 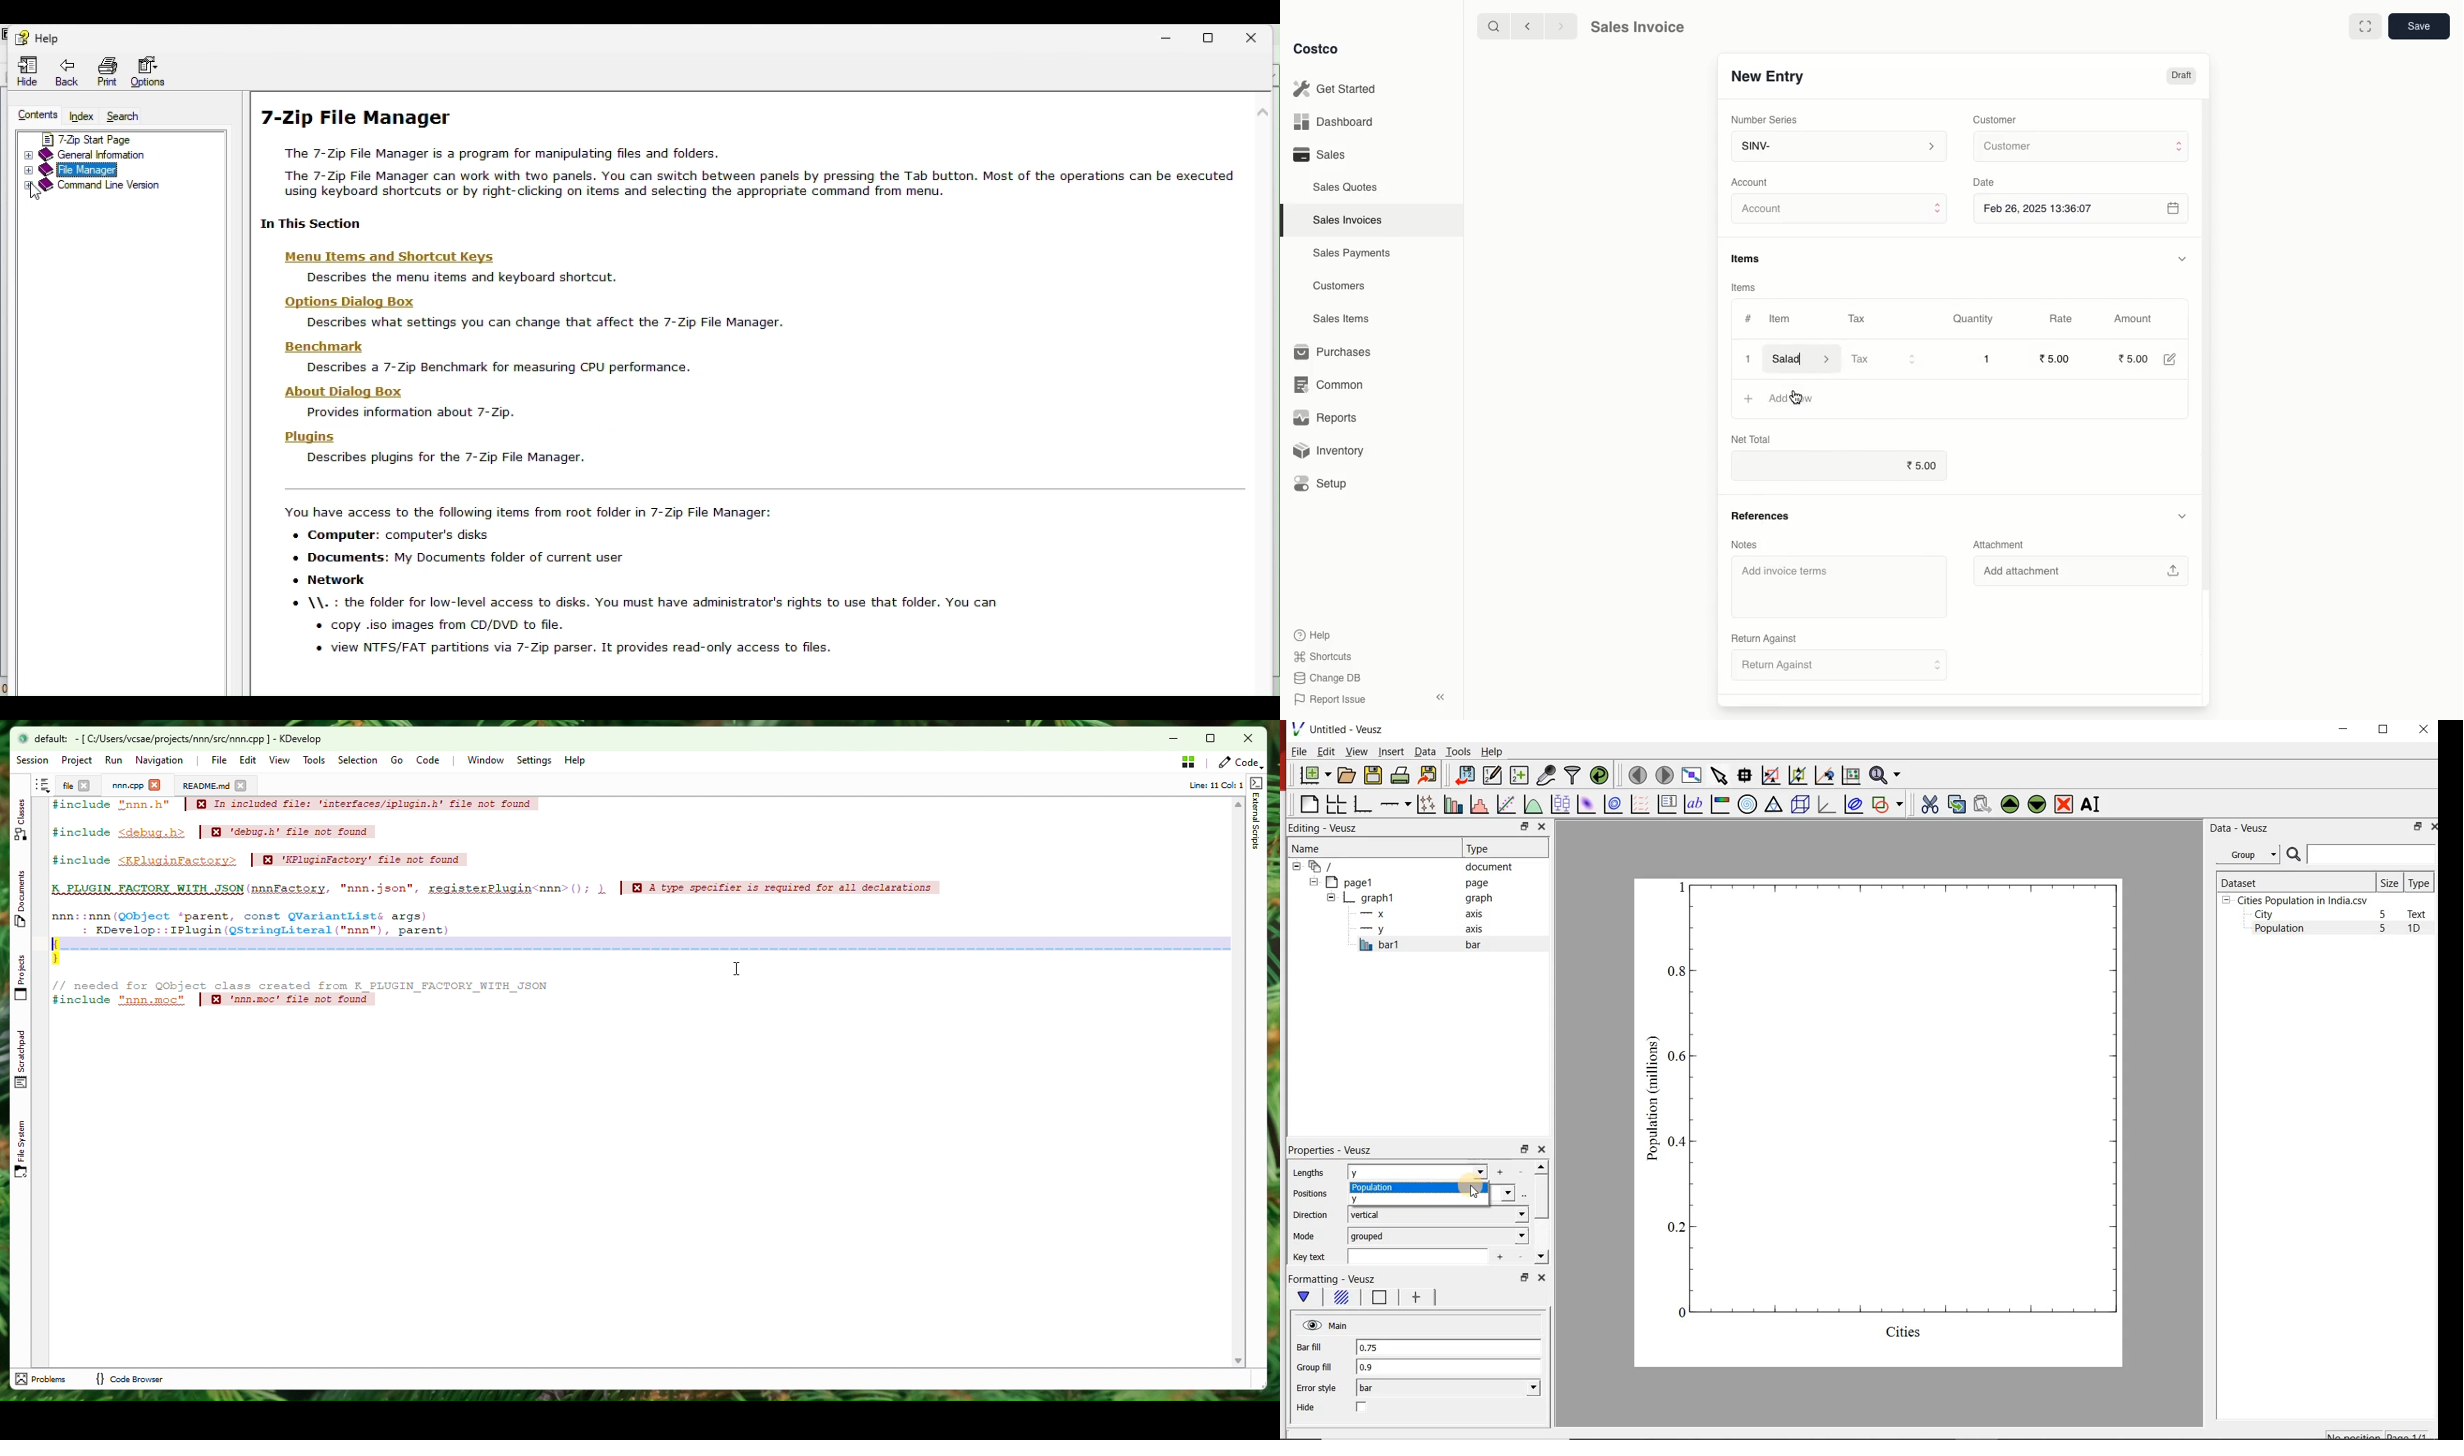 What do you see at coordinates (539, 323) in the screenshot?
I see `Describes what settings you can change that affect the 7-Zip File Manager.` at bounding box center [539, 323].